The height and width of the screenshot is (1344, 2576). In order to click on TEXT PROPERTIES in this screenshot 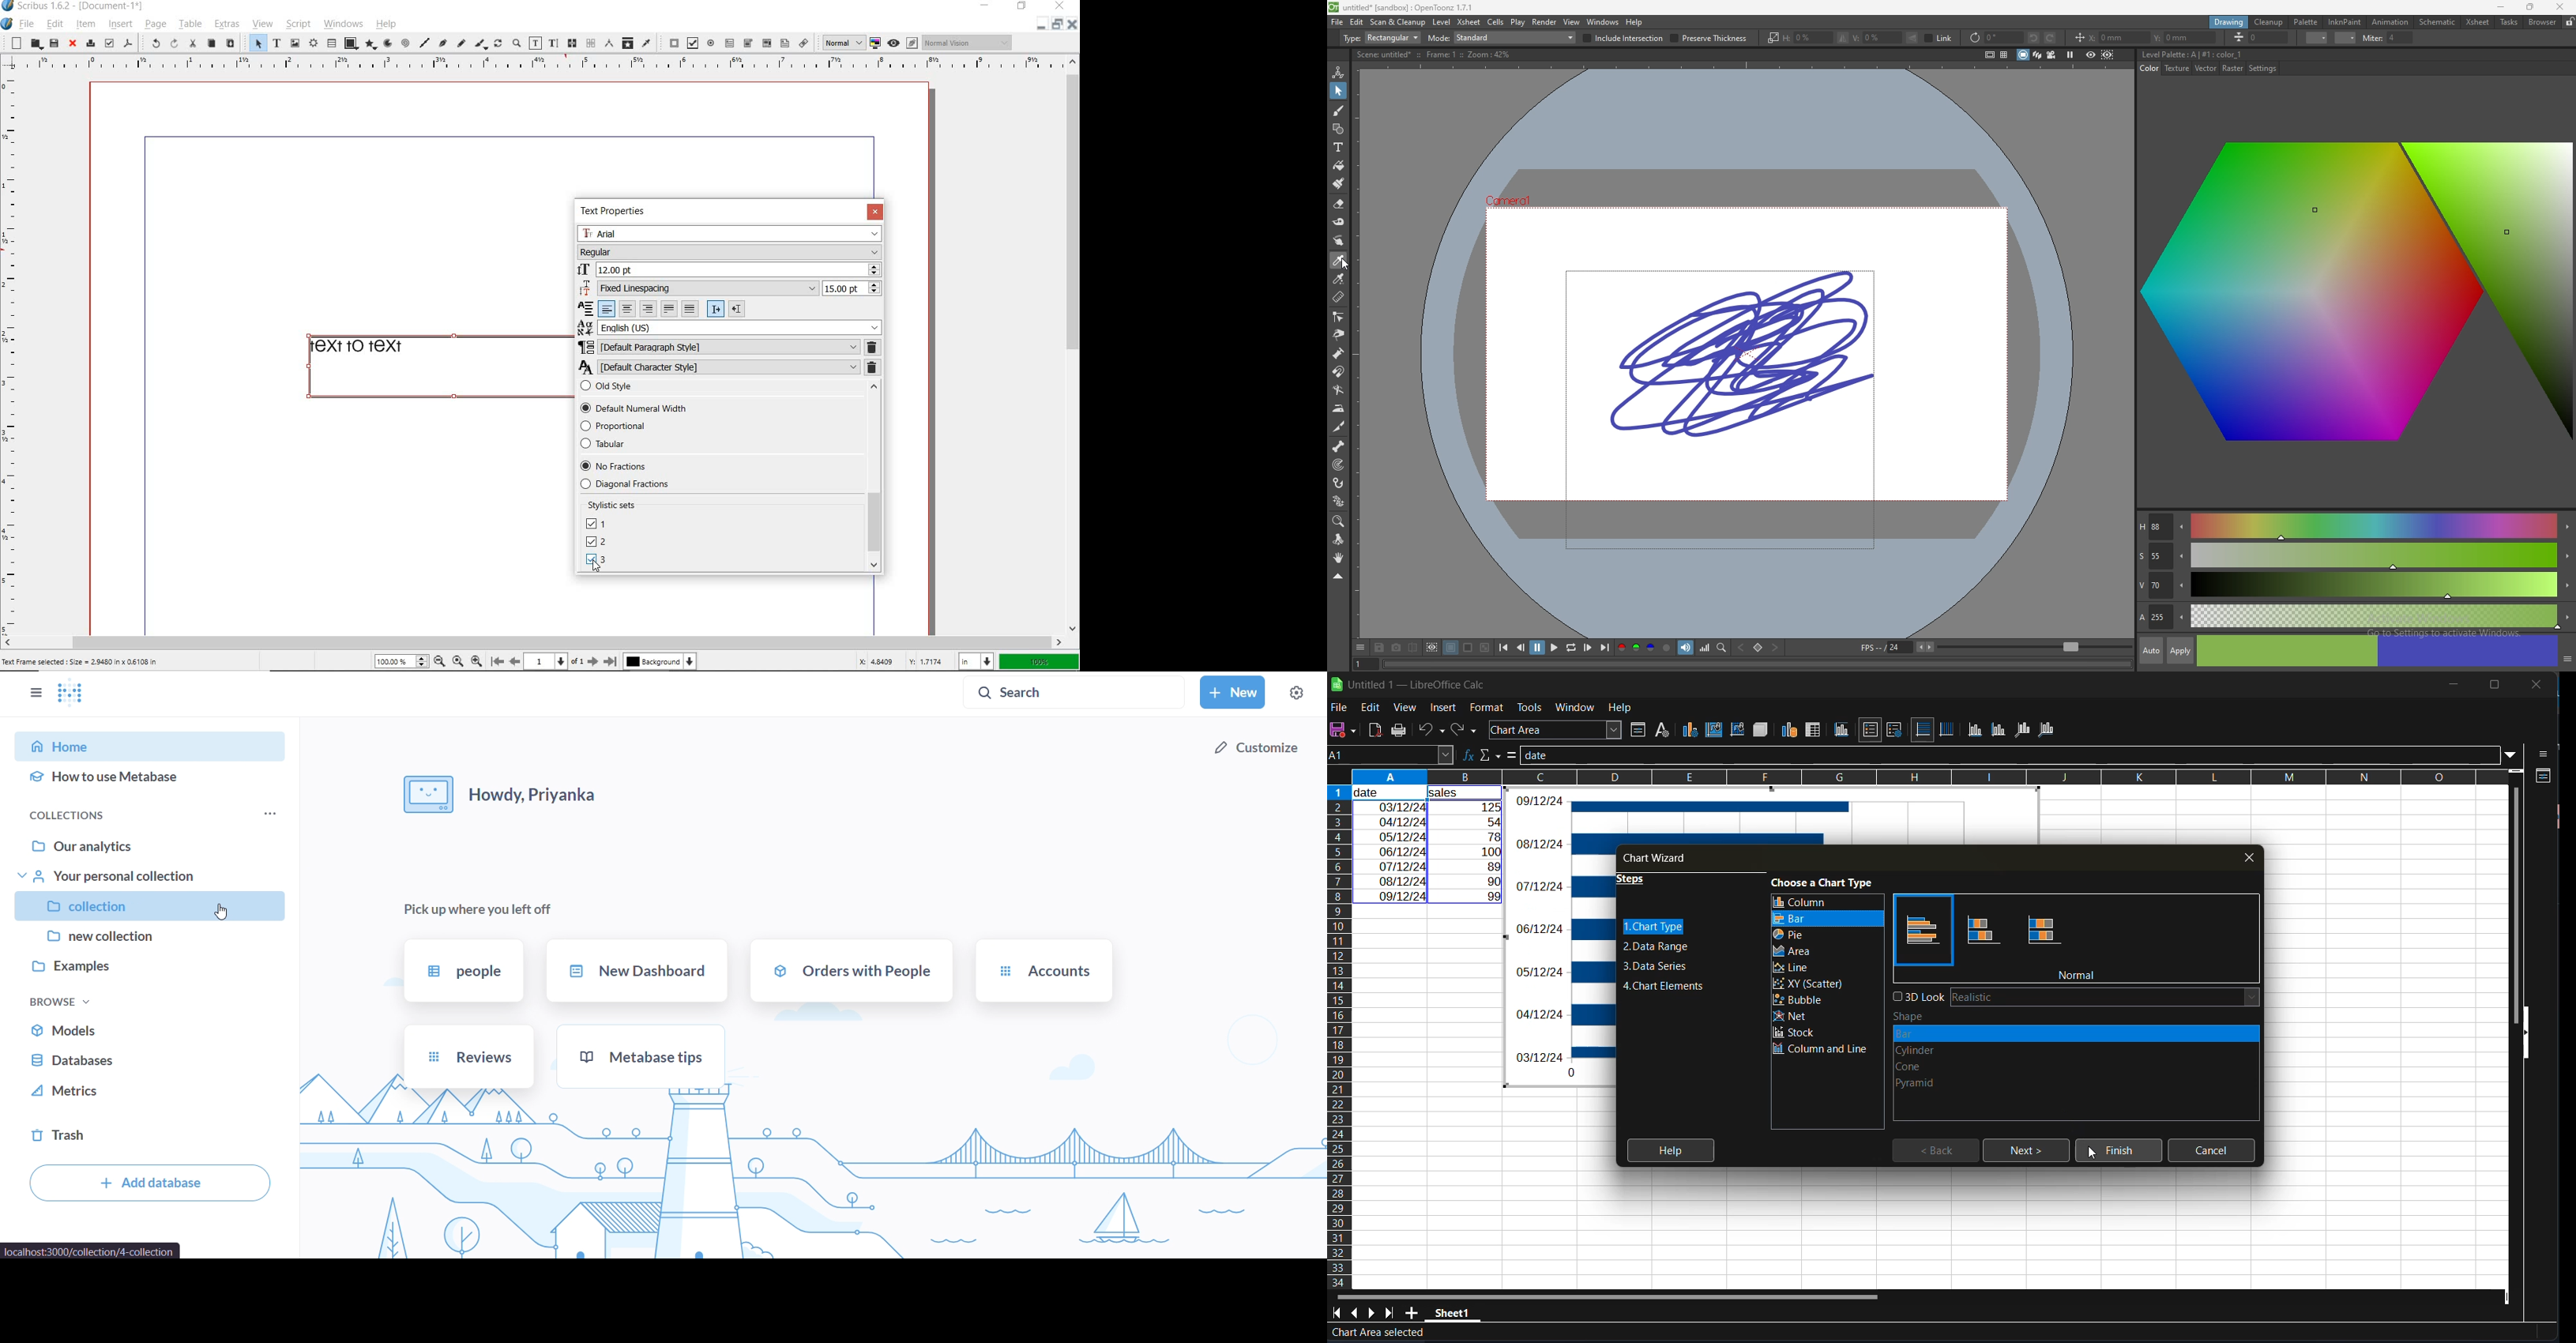, I will do `click(618, 211)`.